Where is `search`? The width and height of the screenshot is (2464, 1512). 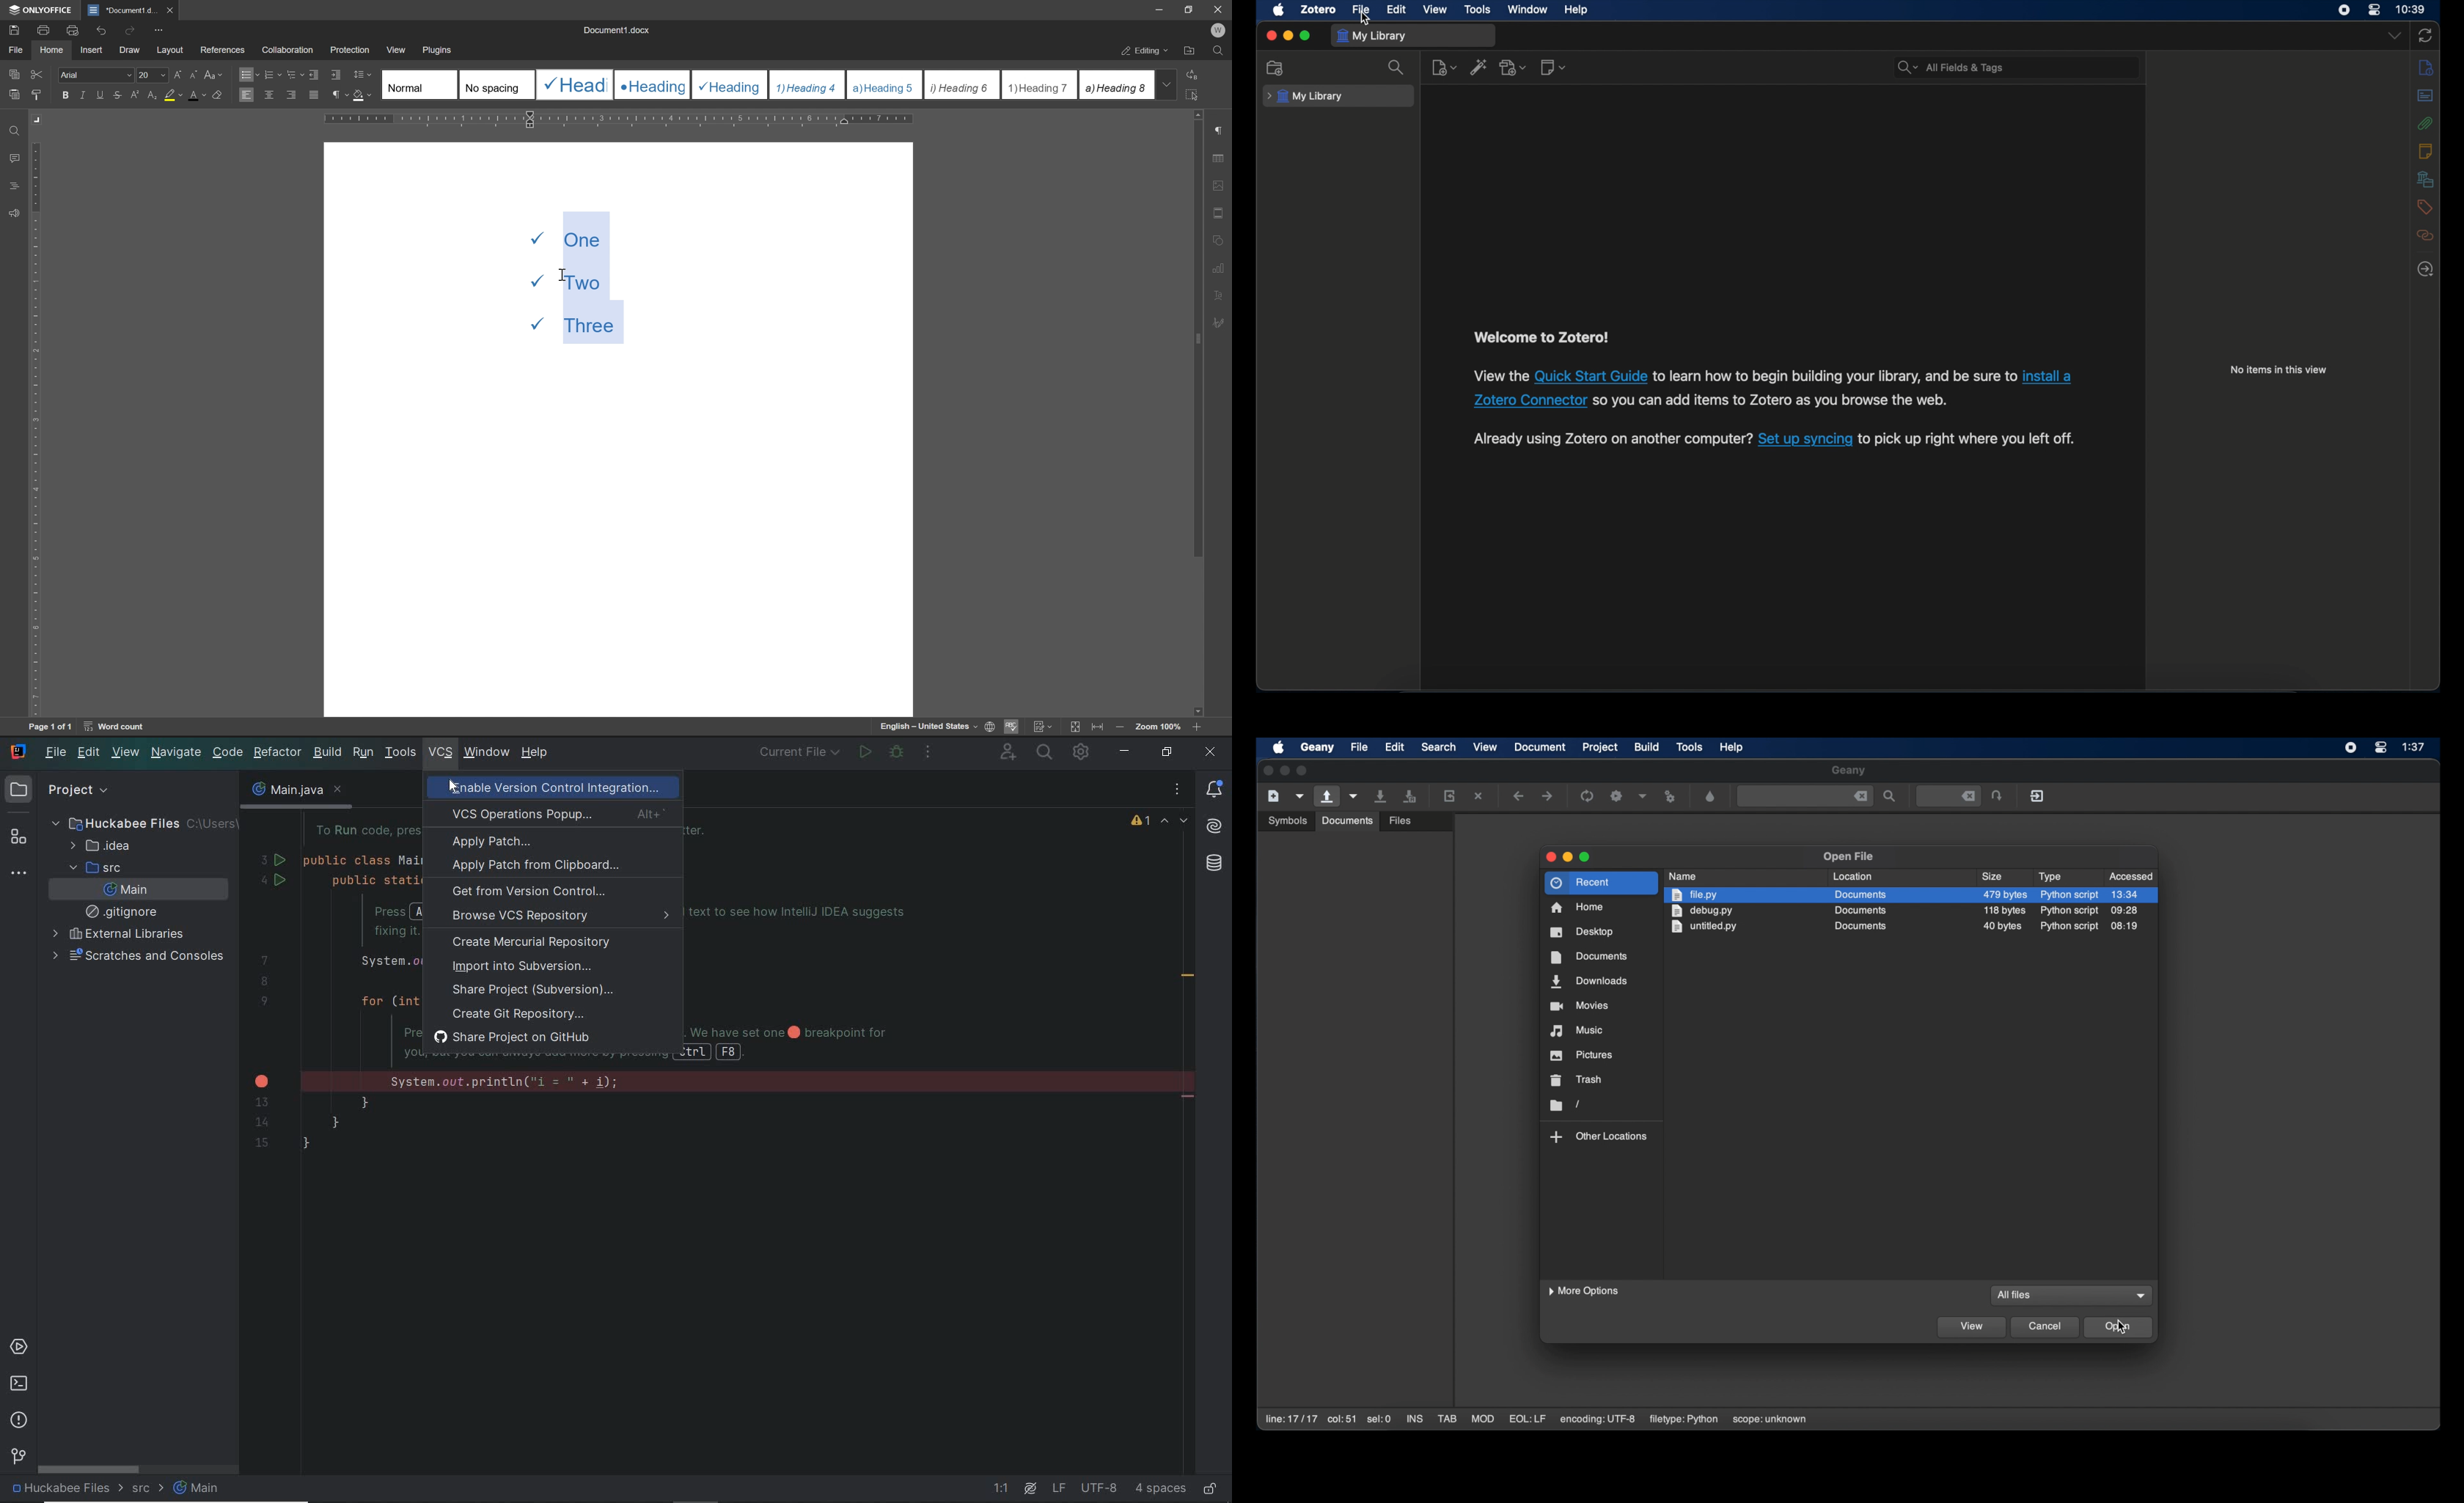
search is located at coordinates (1398, 68).